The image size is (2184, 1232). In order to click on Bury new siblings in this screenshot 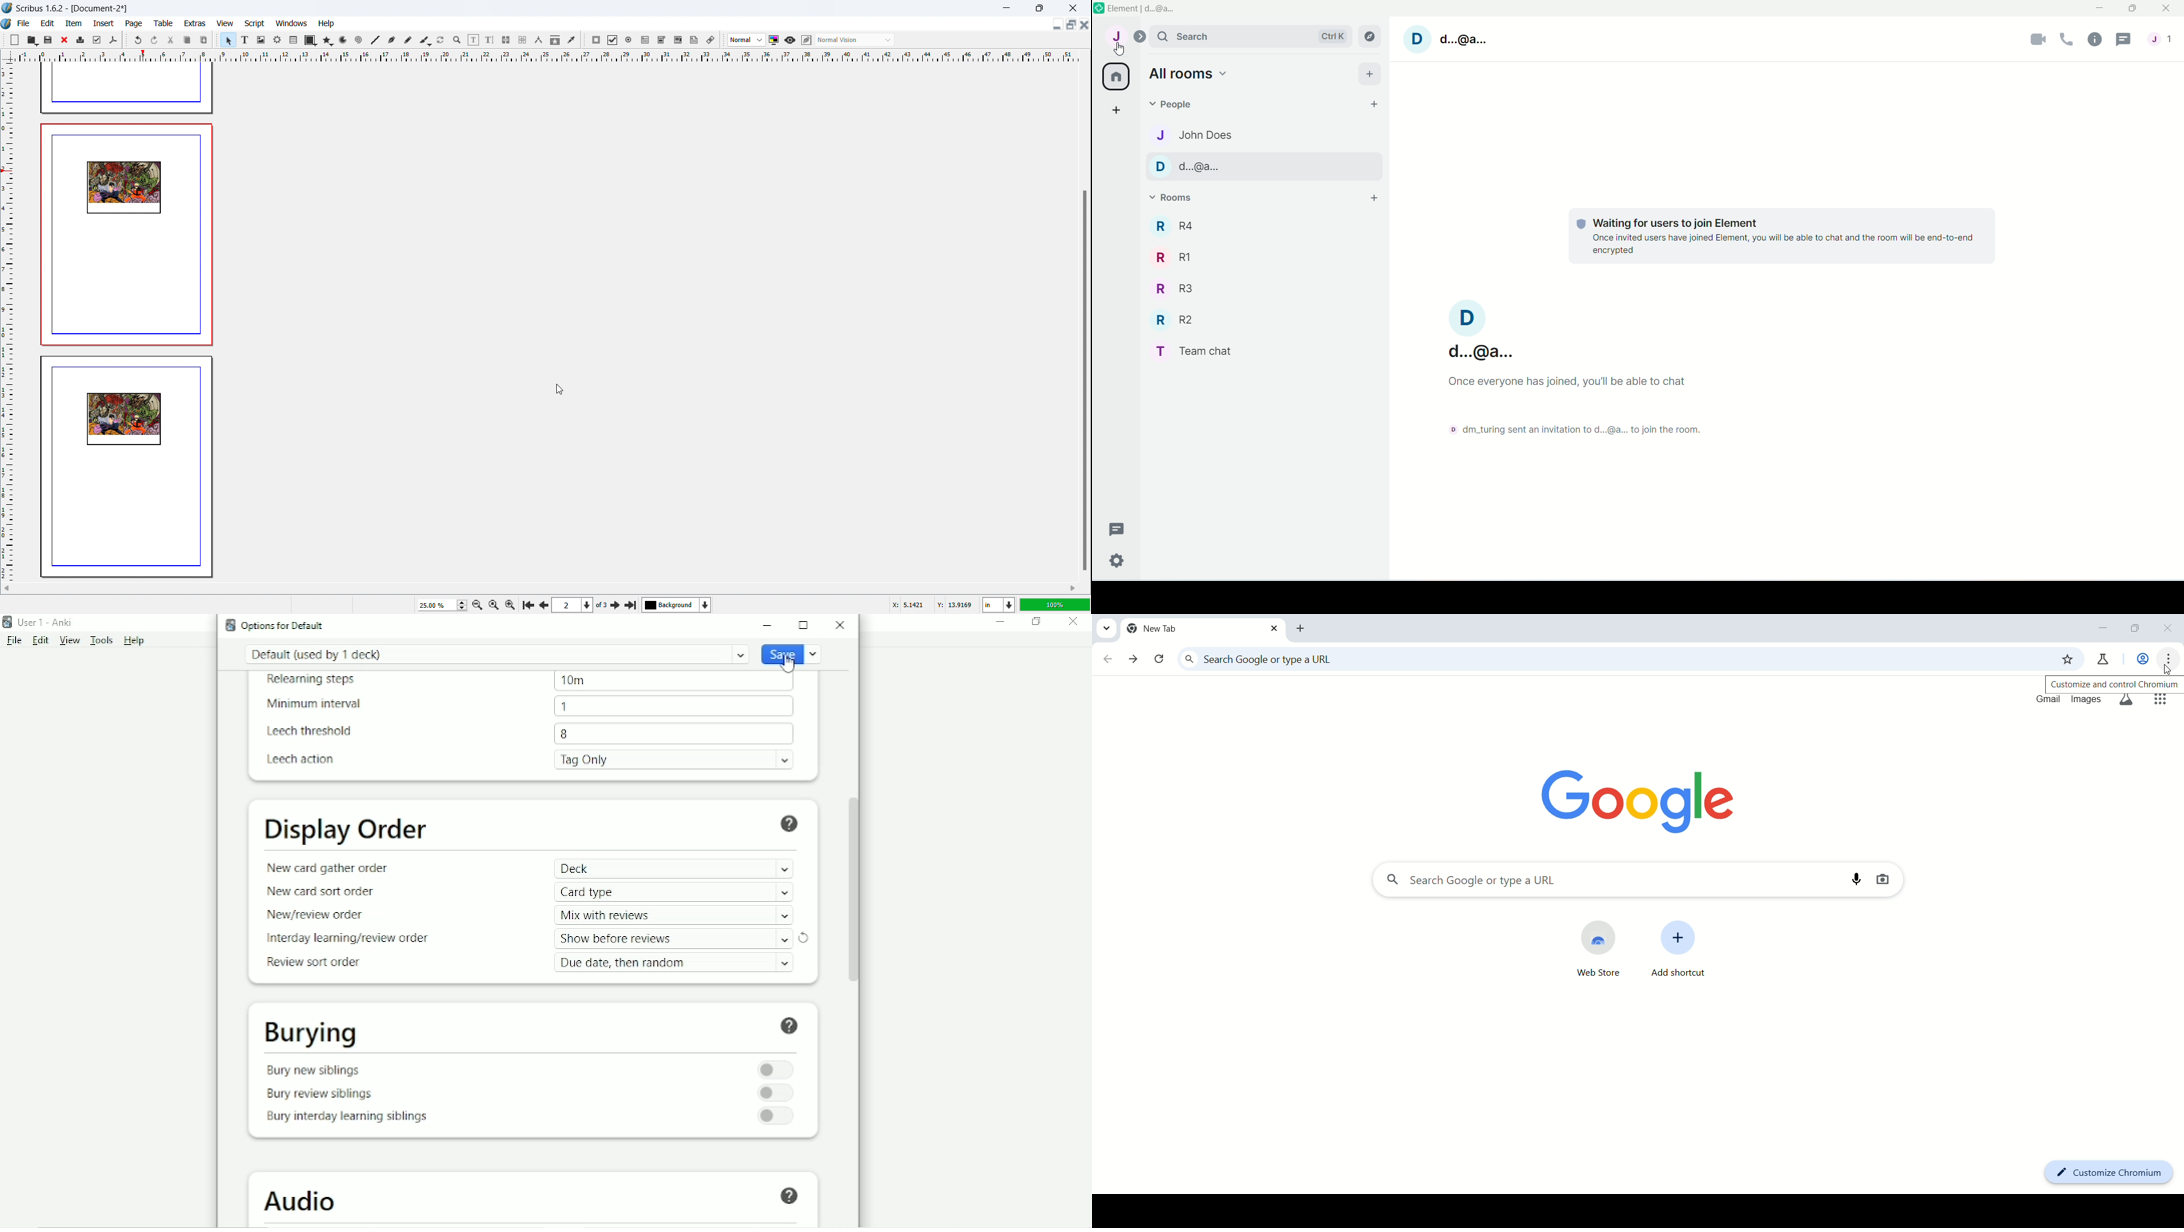, I will do `click(317, 1069)`.